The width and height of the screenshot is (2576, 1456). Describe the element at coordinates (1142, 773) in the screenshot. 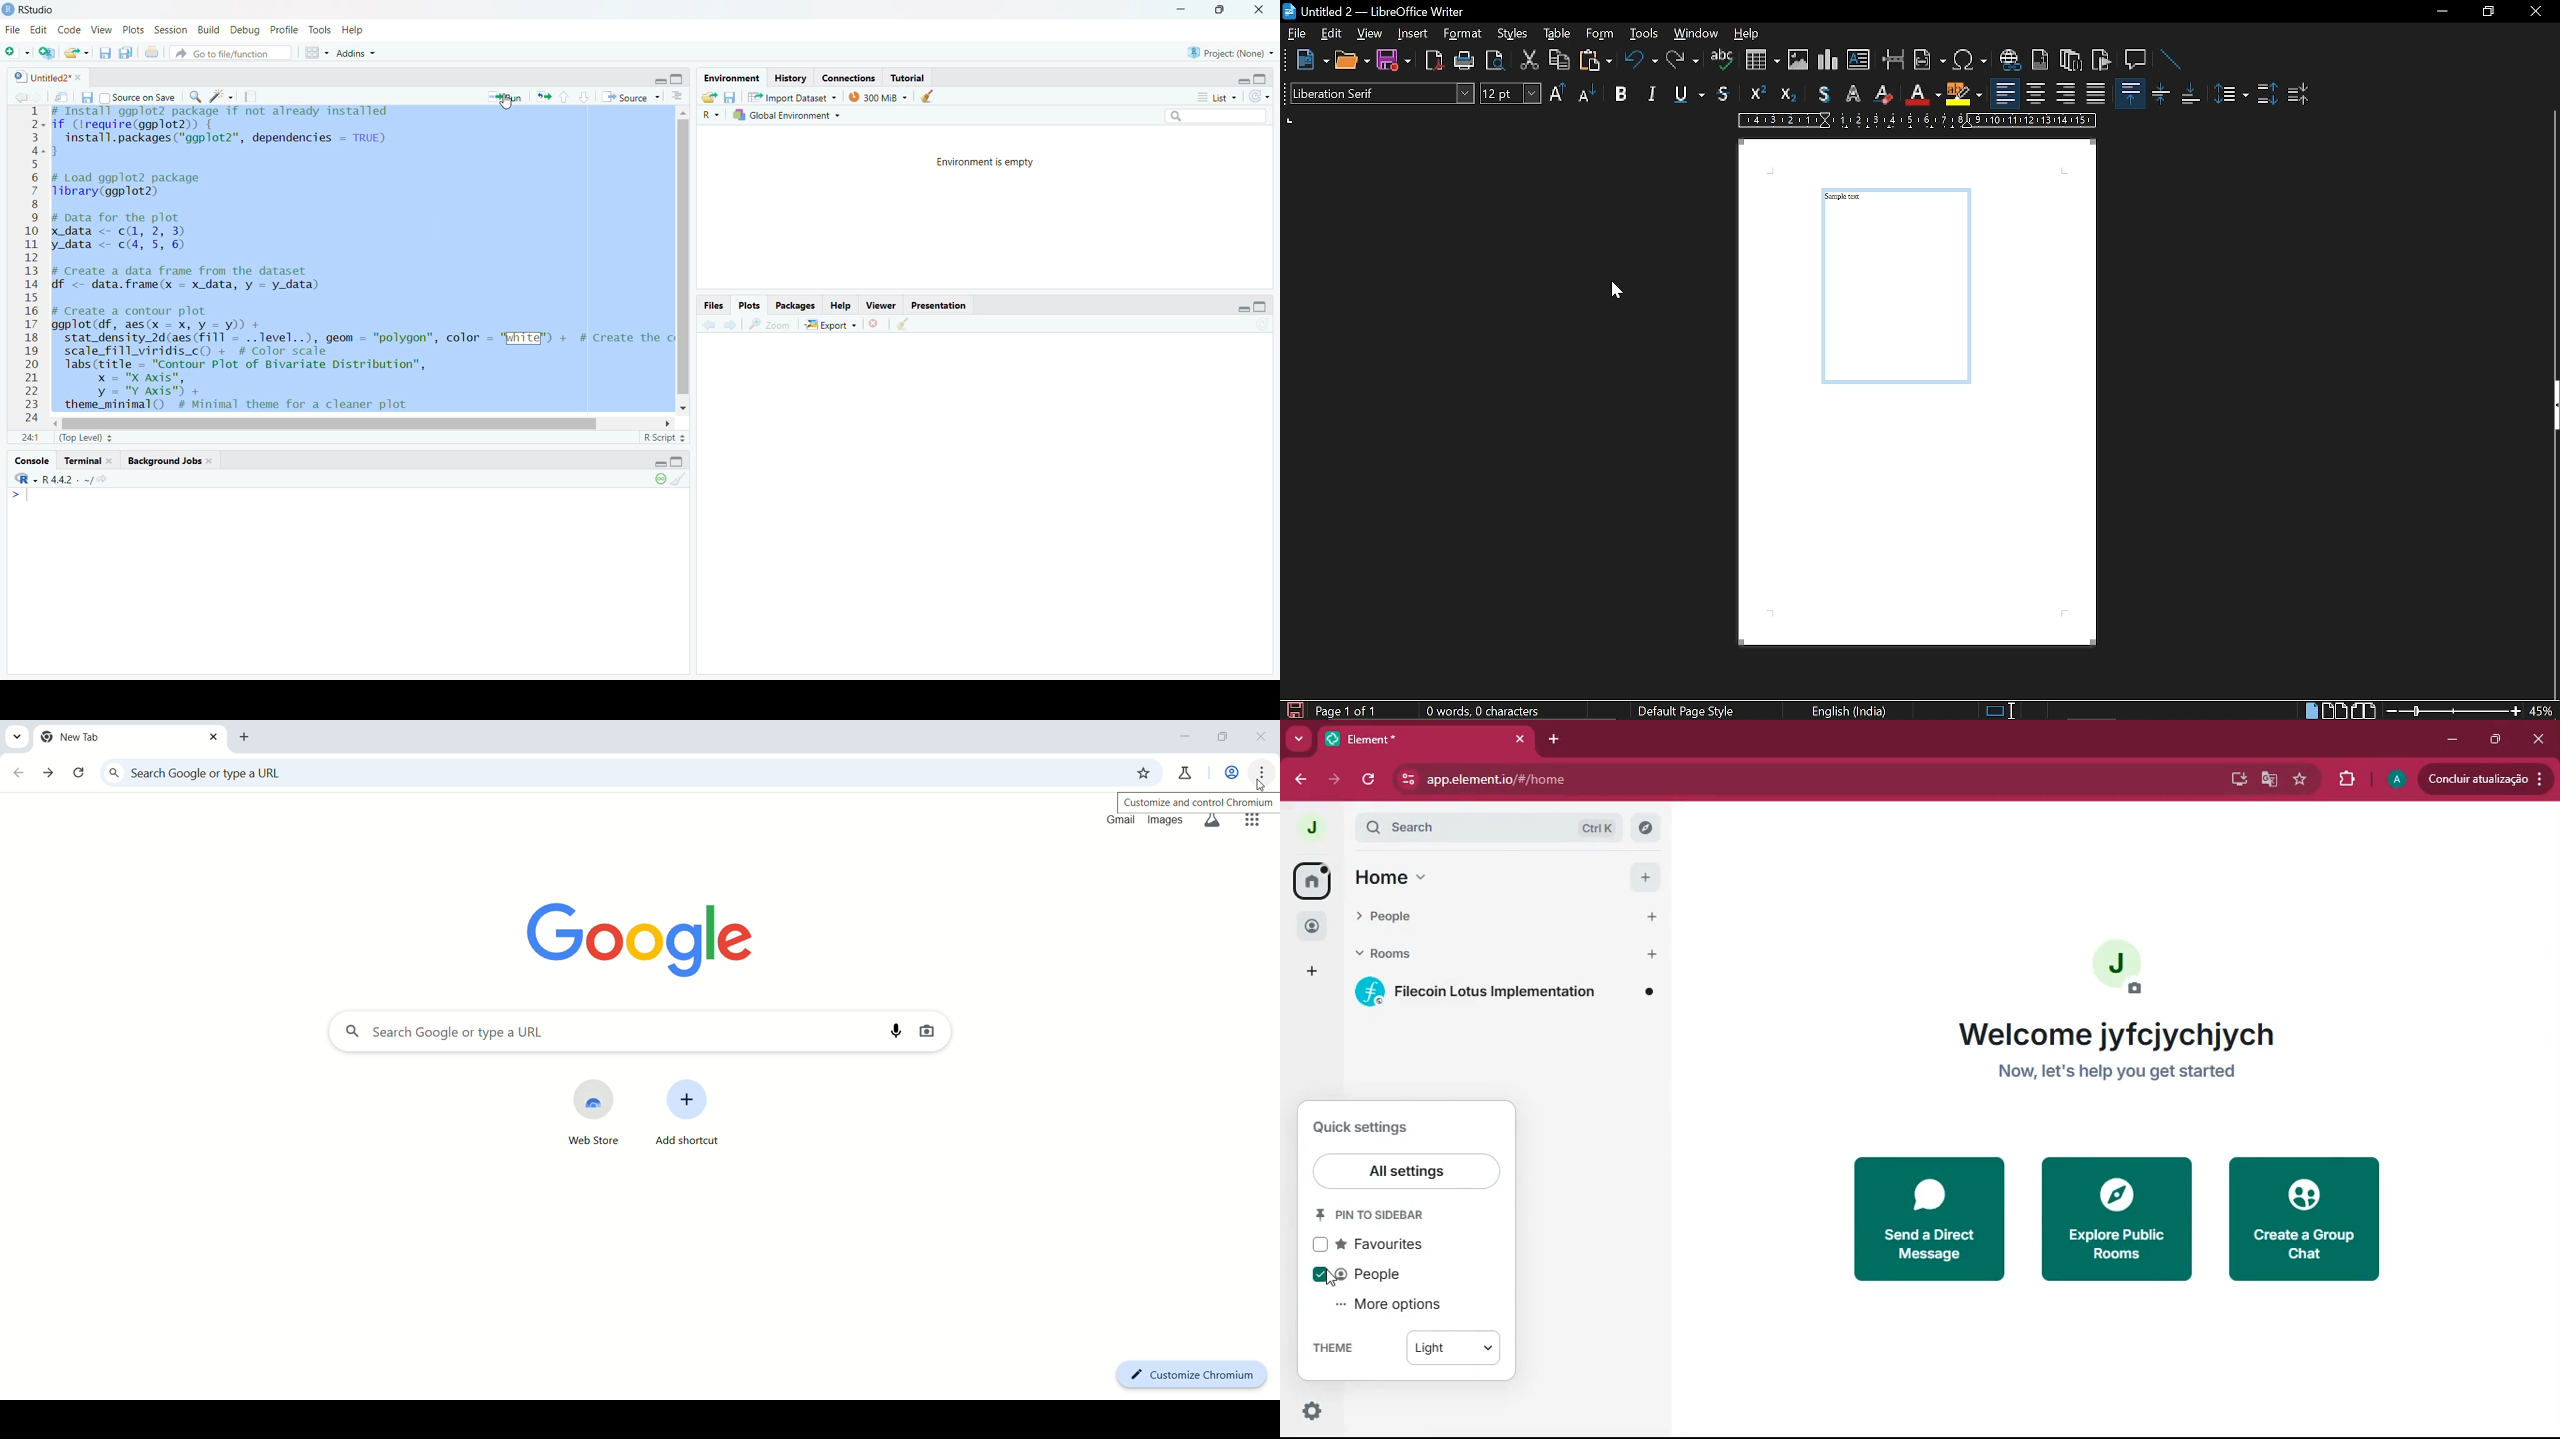

I see `bookmark this tab` at that location.